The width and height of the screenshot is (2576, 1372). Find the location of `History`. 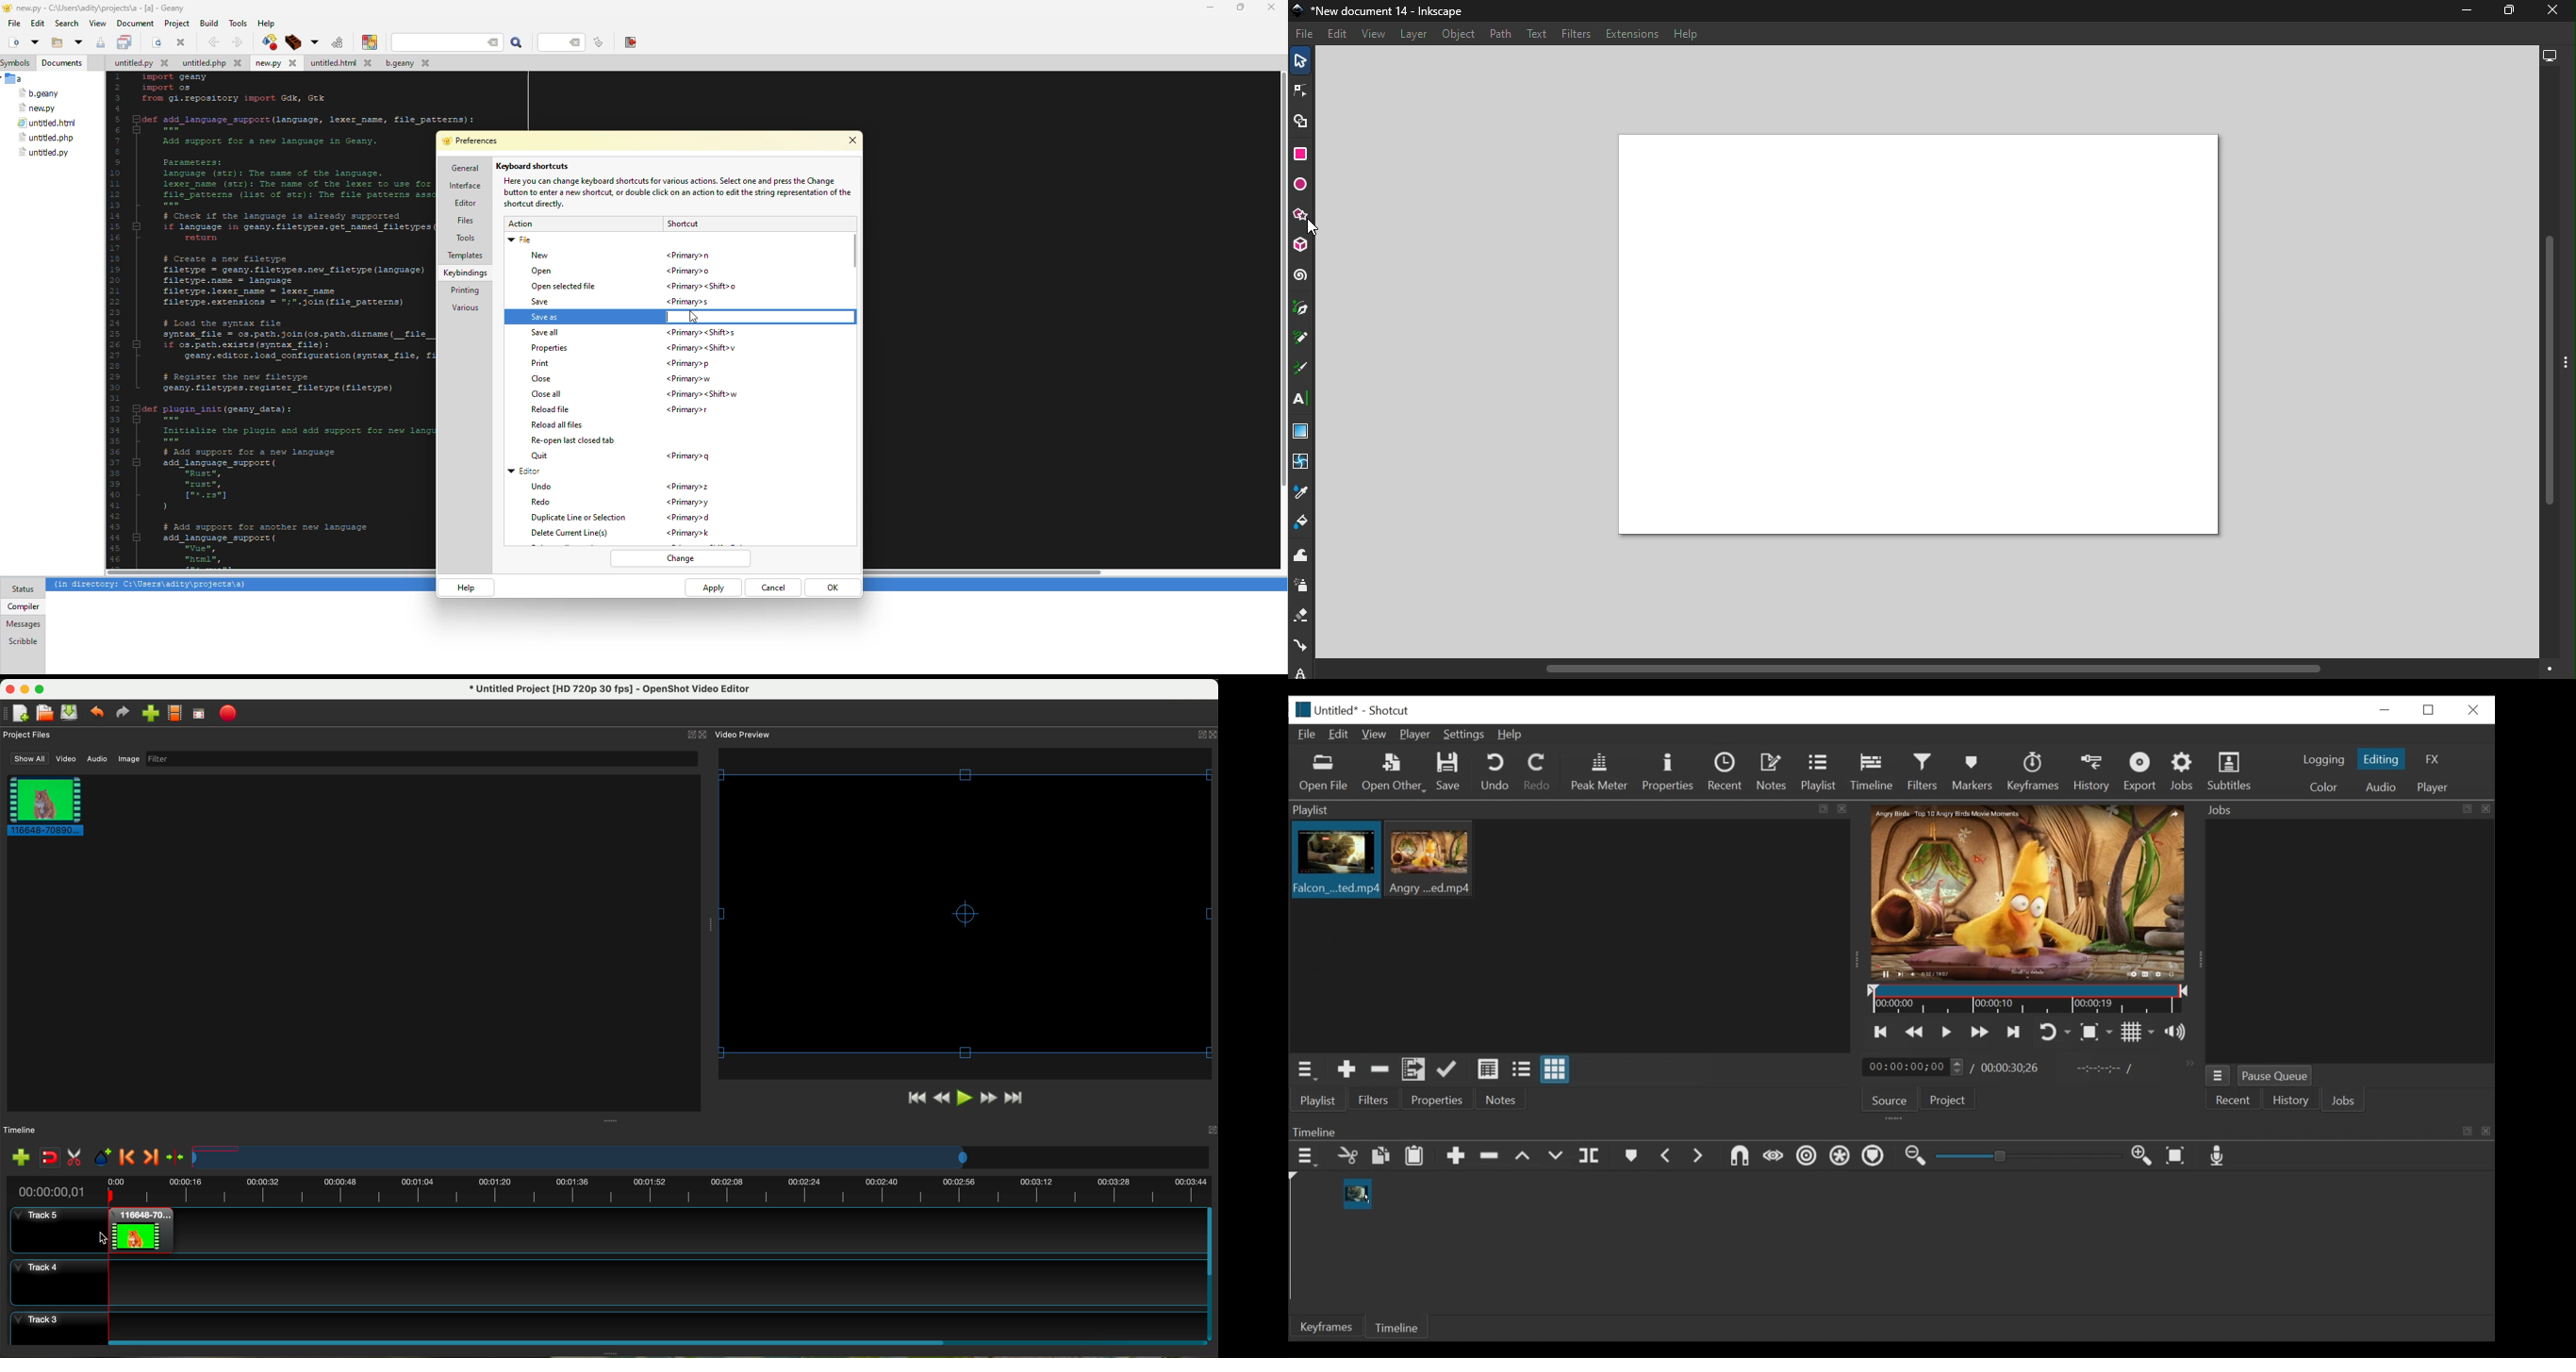

History is located at coordinates (2094, 771).